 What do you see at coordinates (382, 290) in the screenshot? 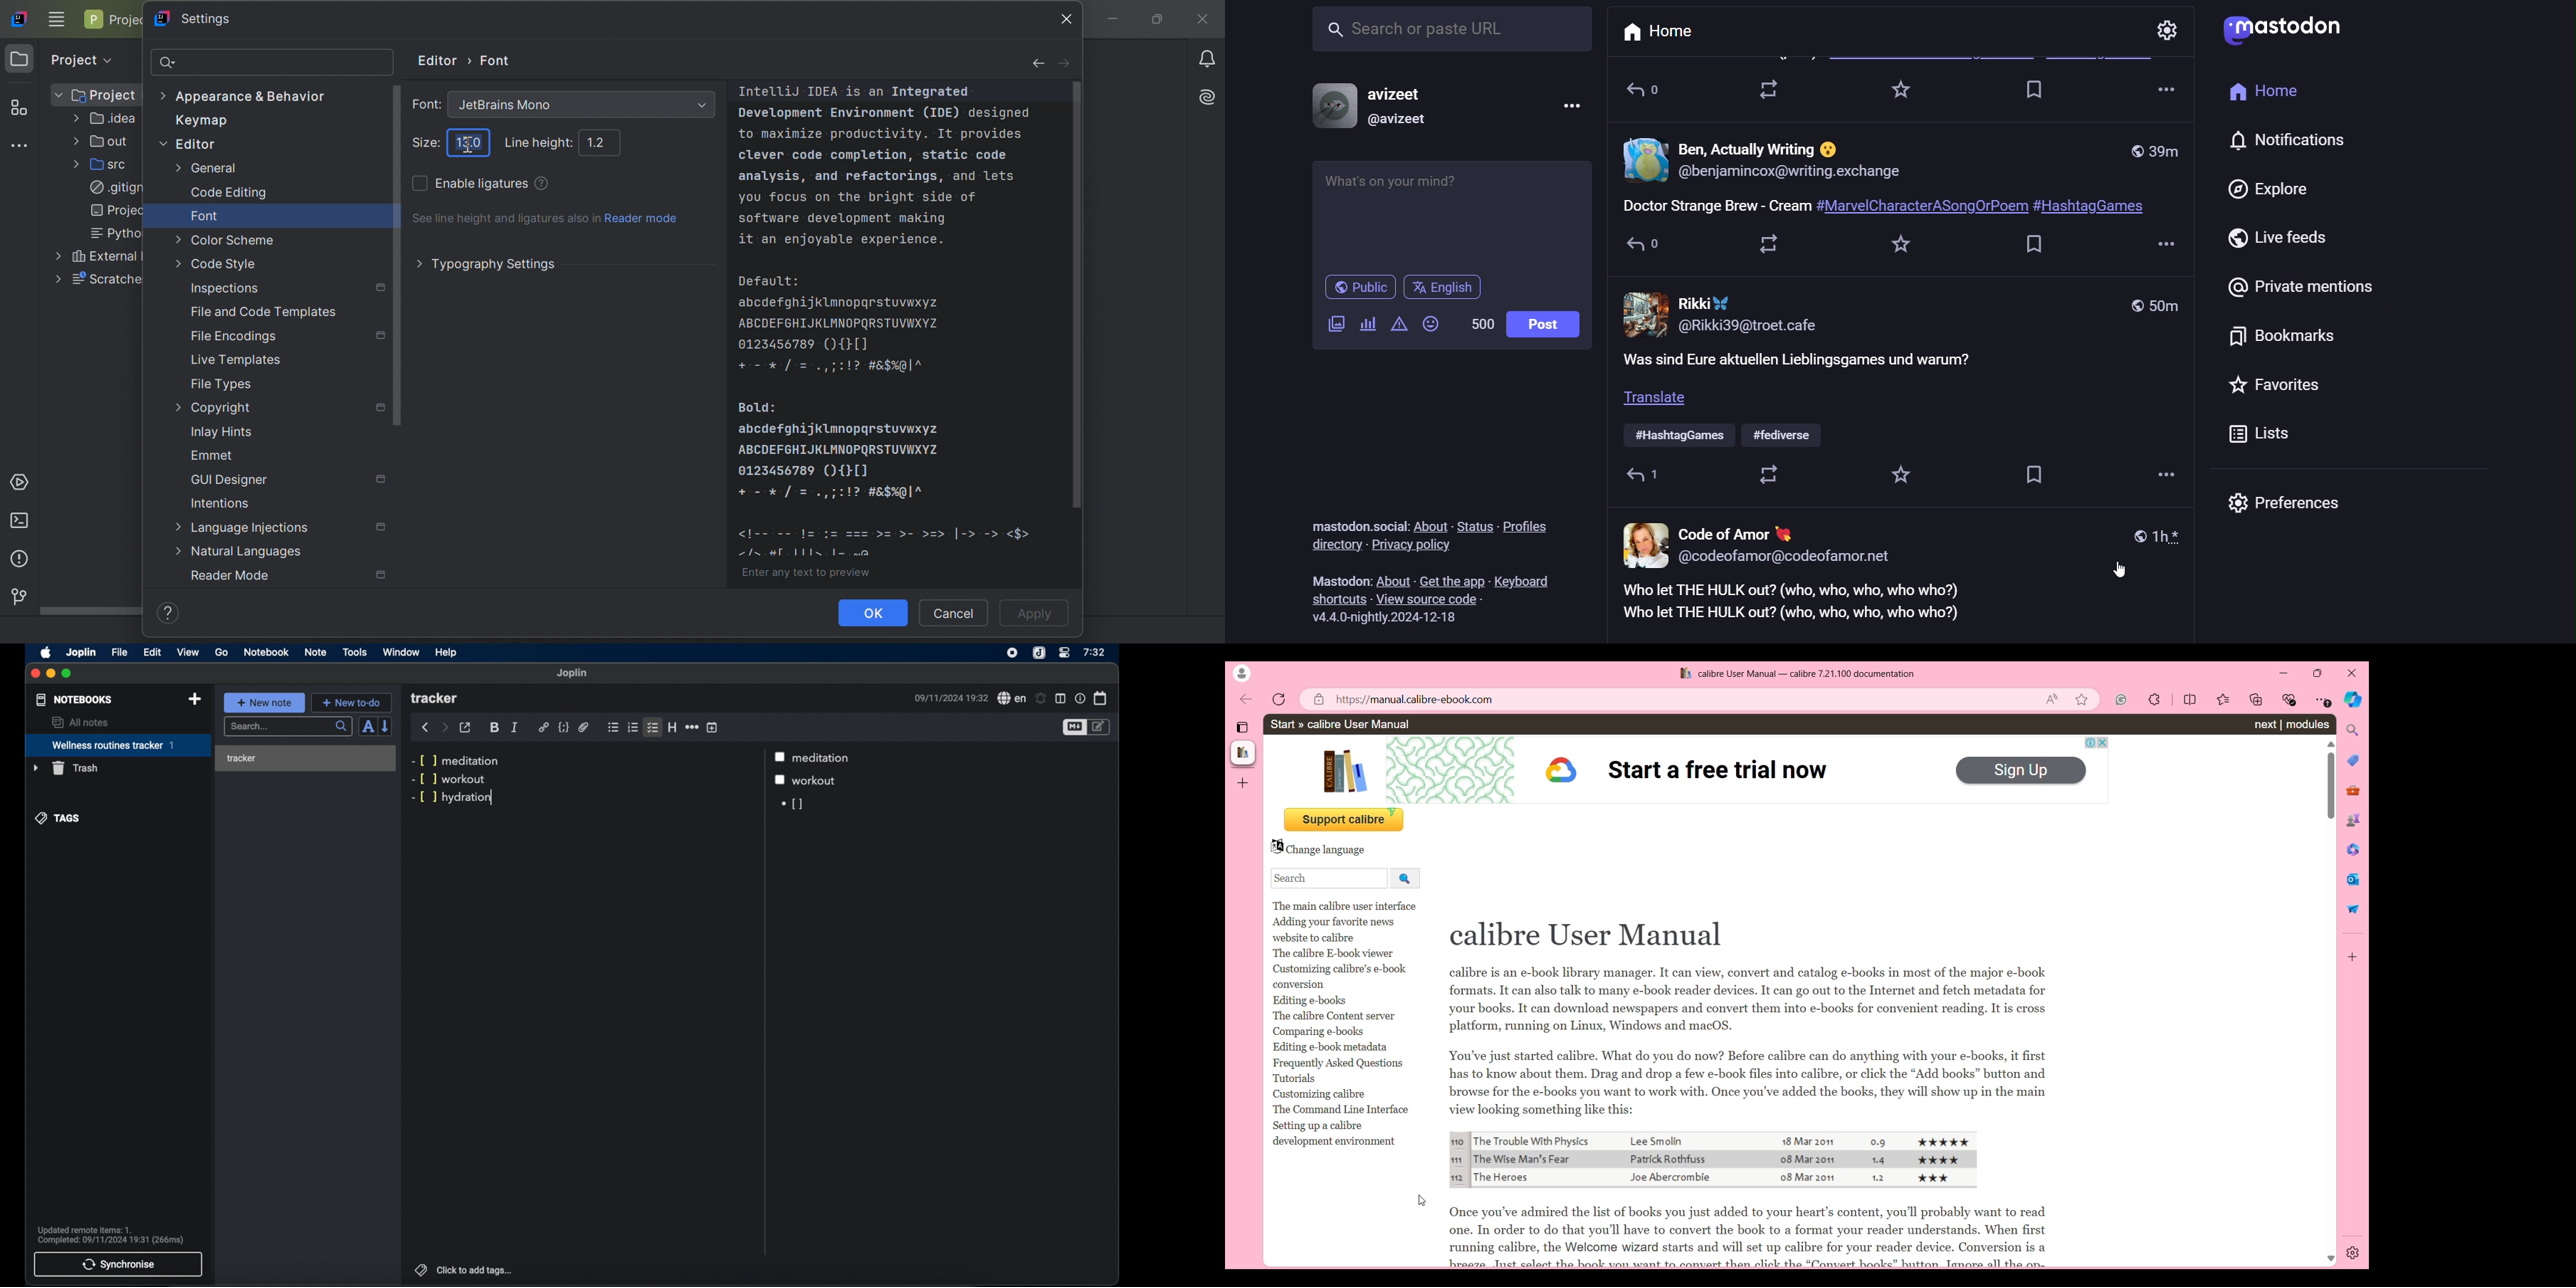
I see `Settings marked with this icon are only applied to the current project. Non-marked settings are applied to all projects.` at bounding box center [382, 290].